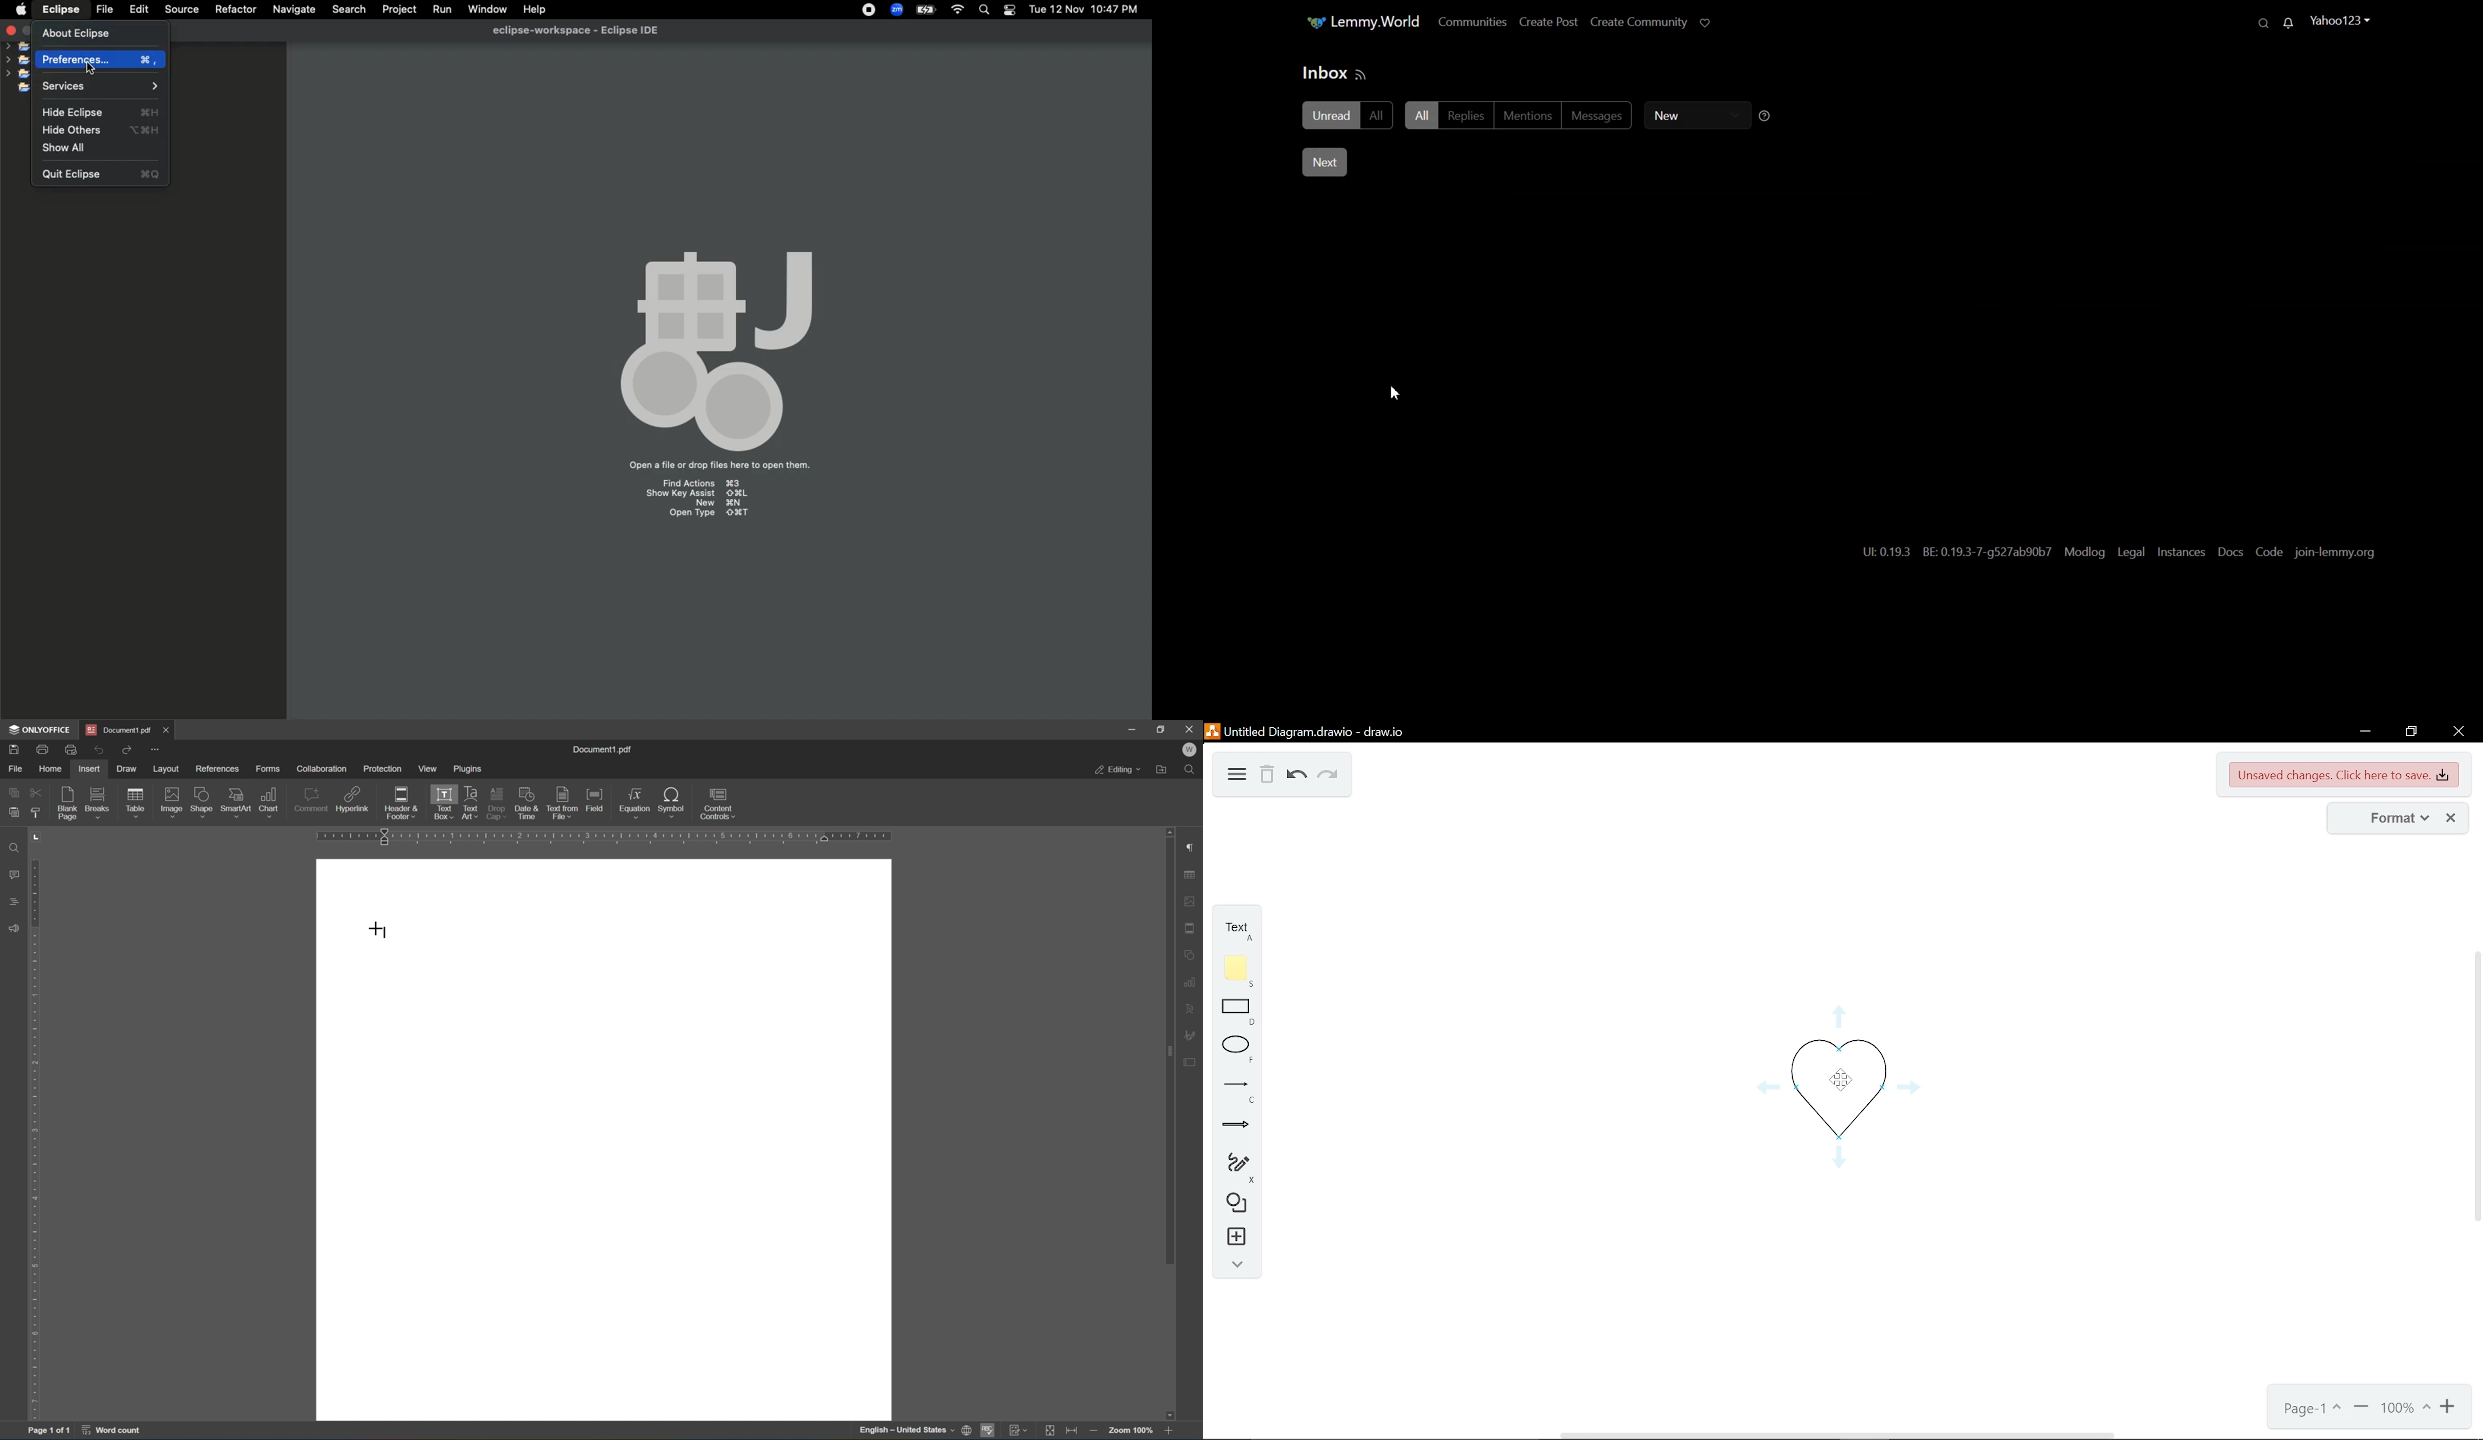 This screenshot has width=2492, height=1456. Describe the element at coordinates (635, 803) in the screenshot. I see `equation` at that location.